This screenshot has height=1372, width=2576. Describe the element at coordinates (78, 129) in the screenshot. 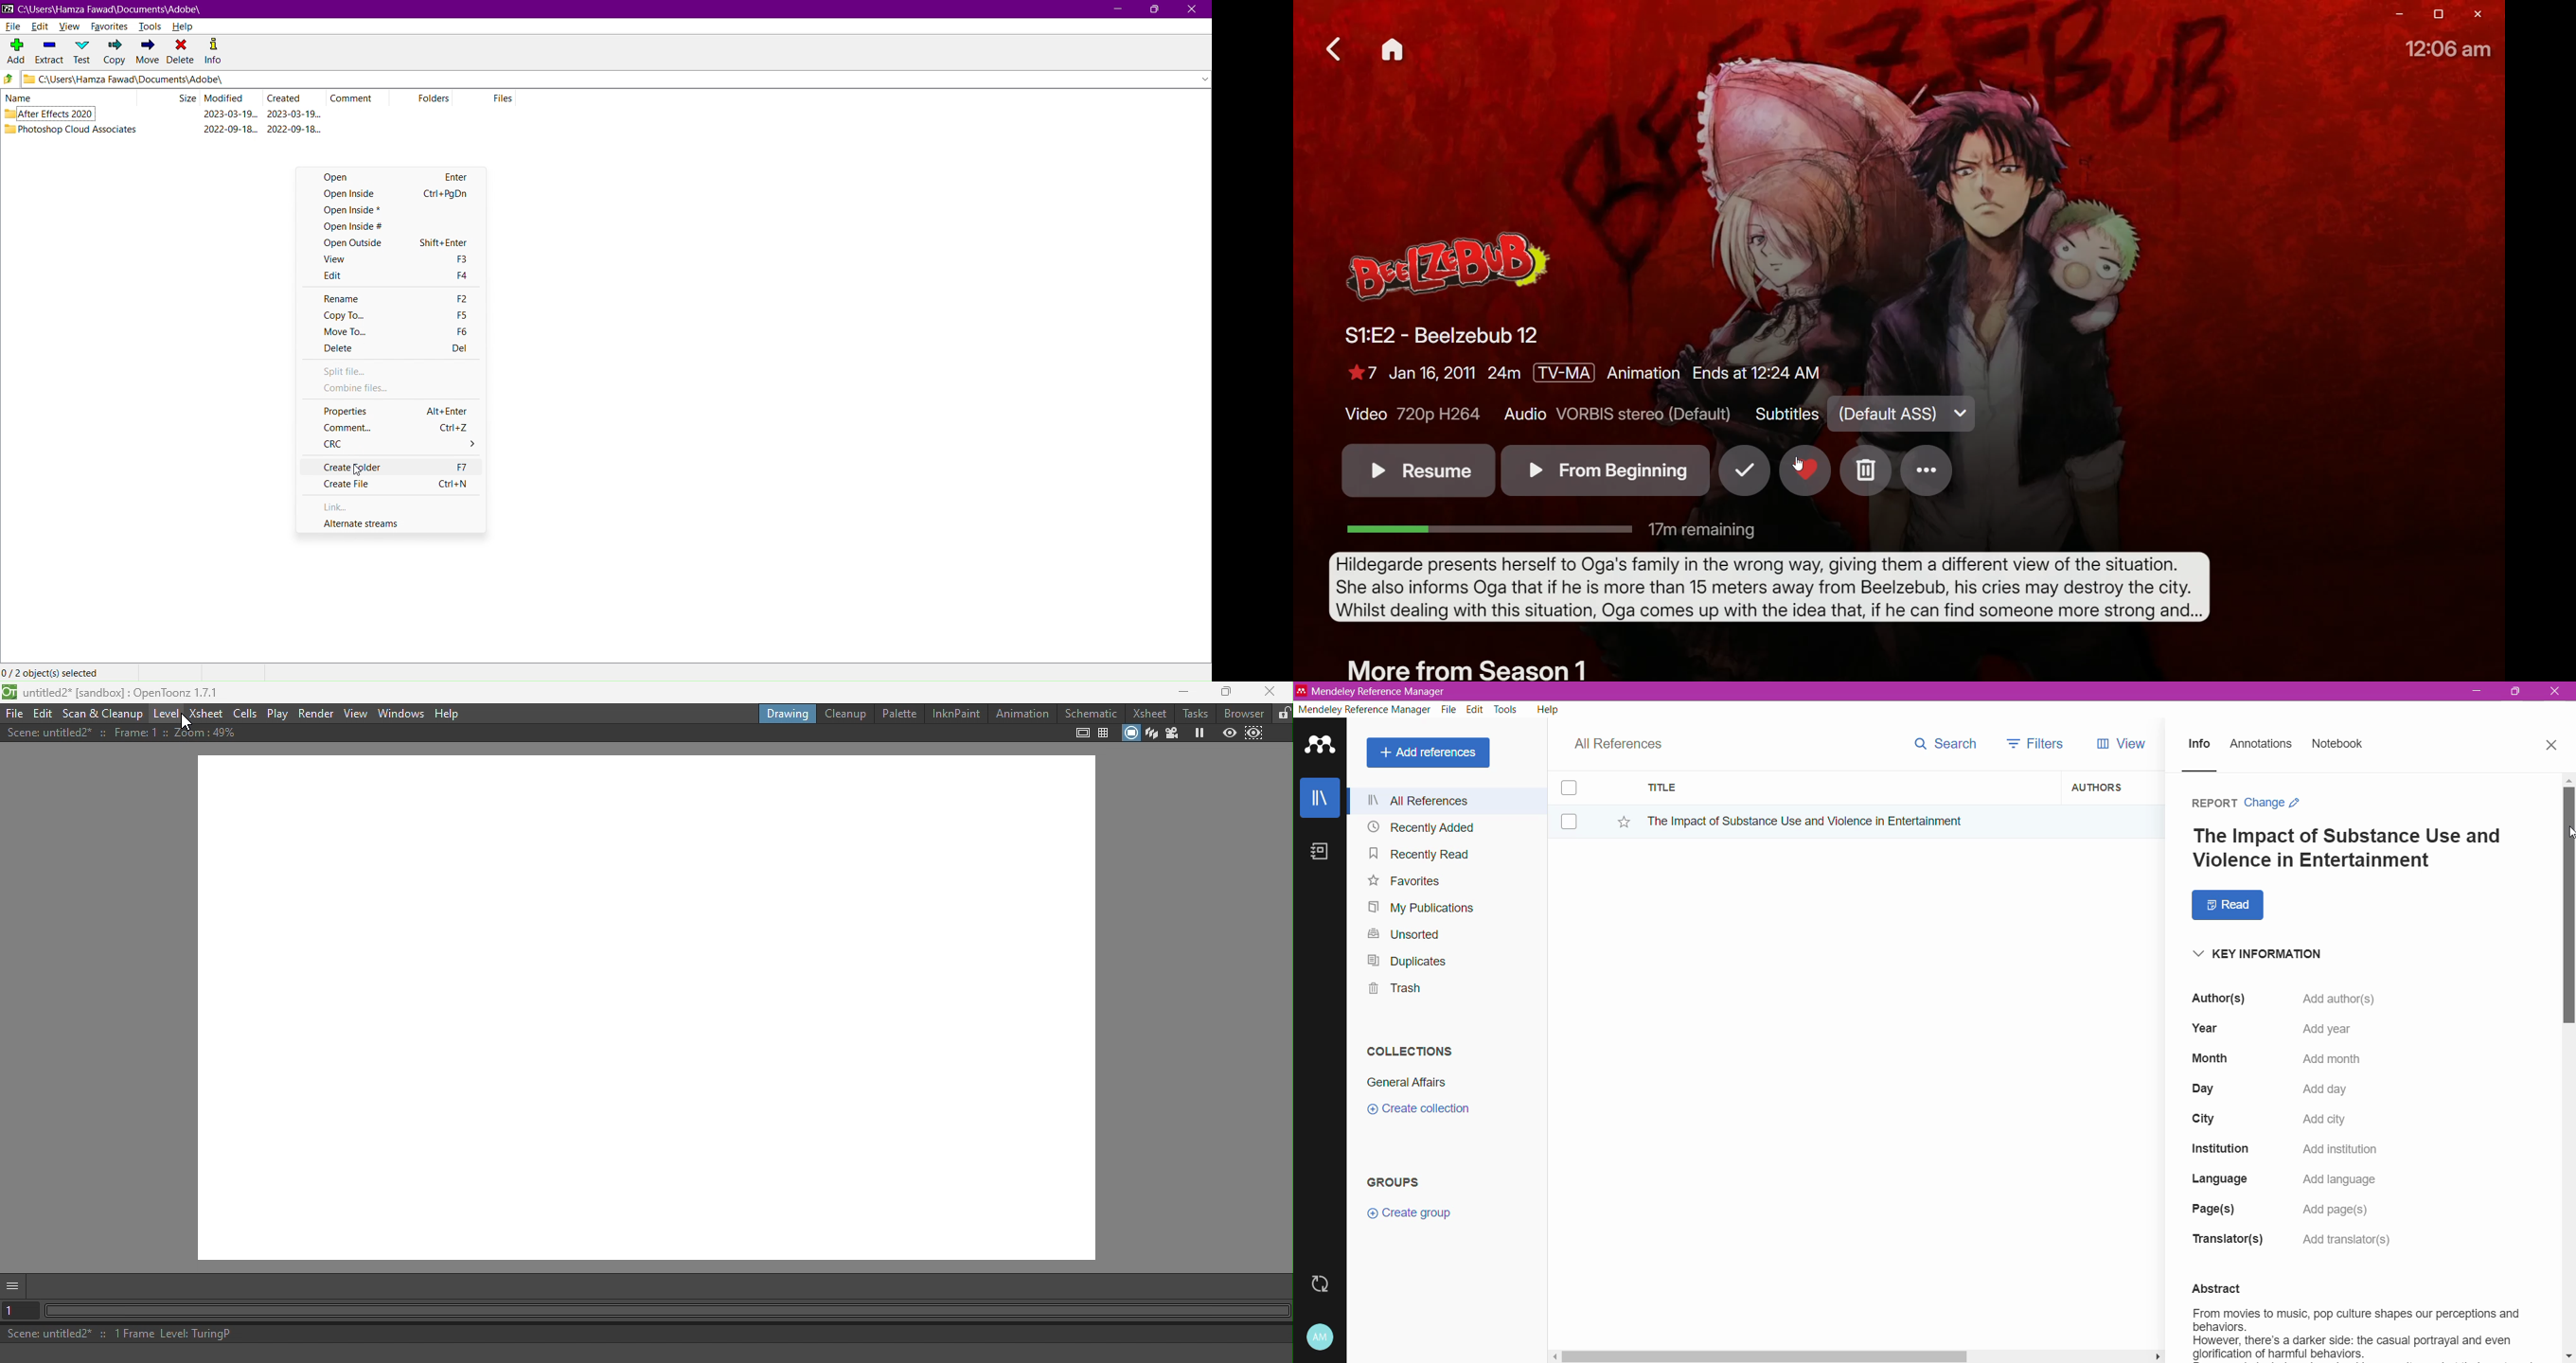

I see `Photoshop Cloud Associates` at that location.